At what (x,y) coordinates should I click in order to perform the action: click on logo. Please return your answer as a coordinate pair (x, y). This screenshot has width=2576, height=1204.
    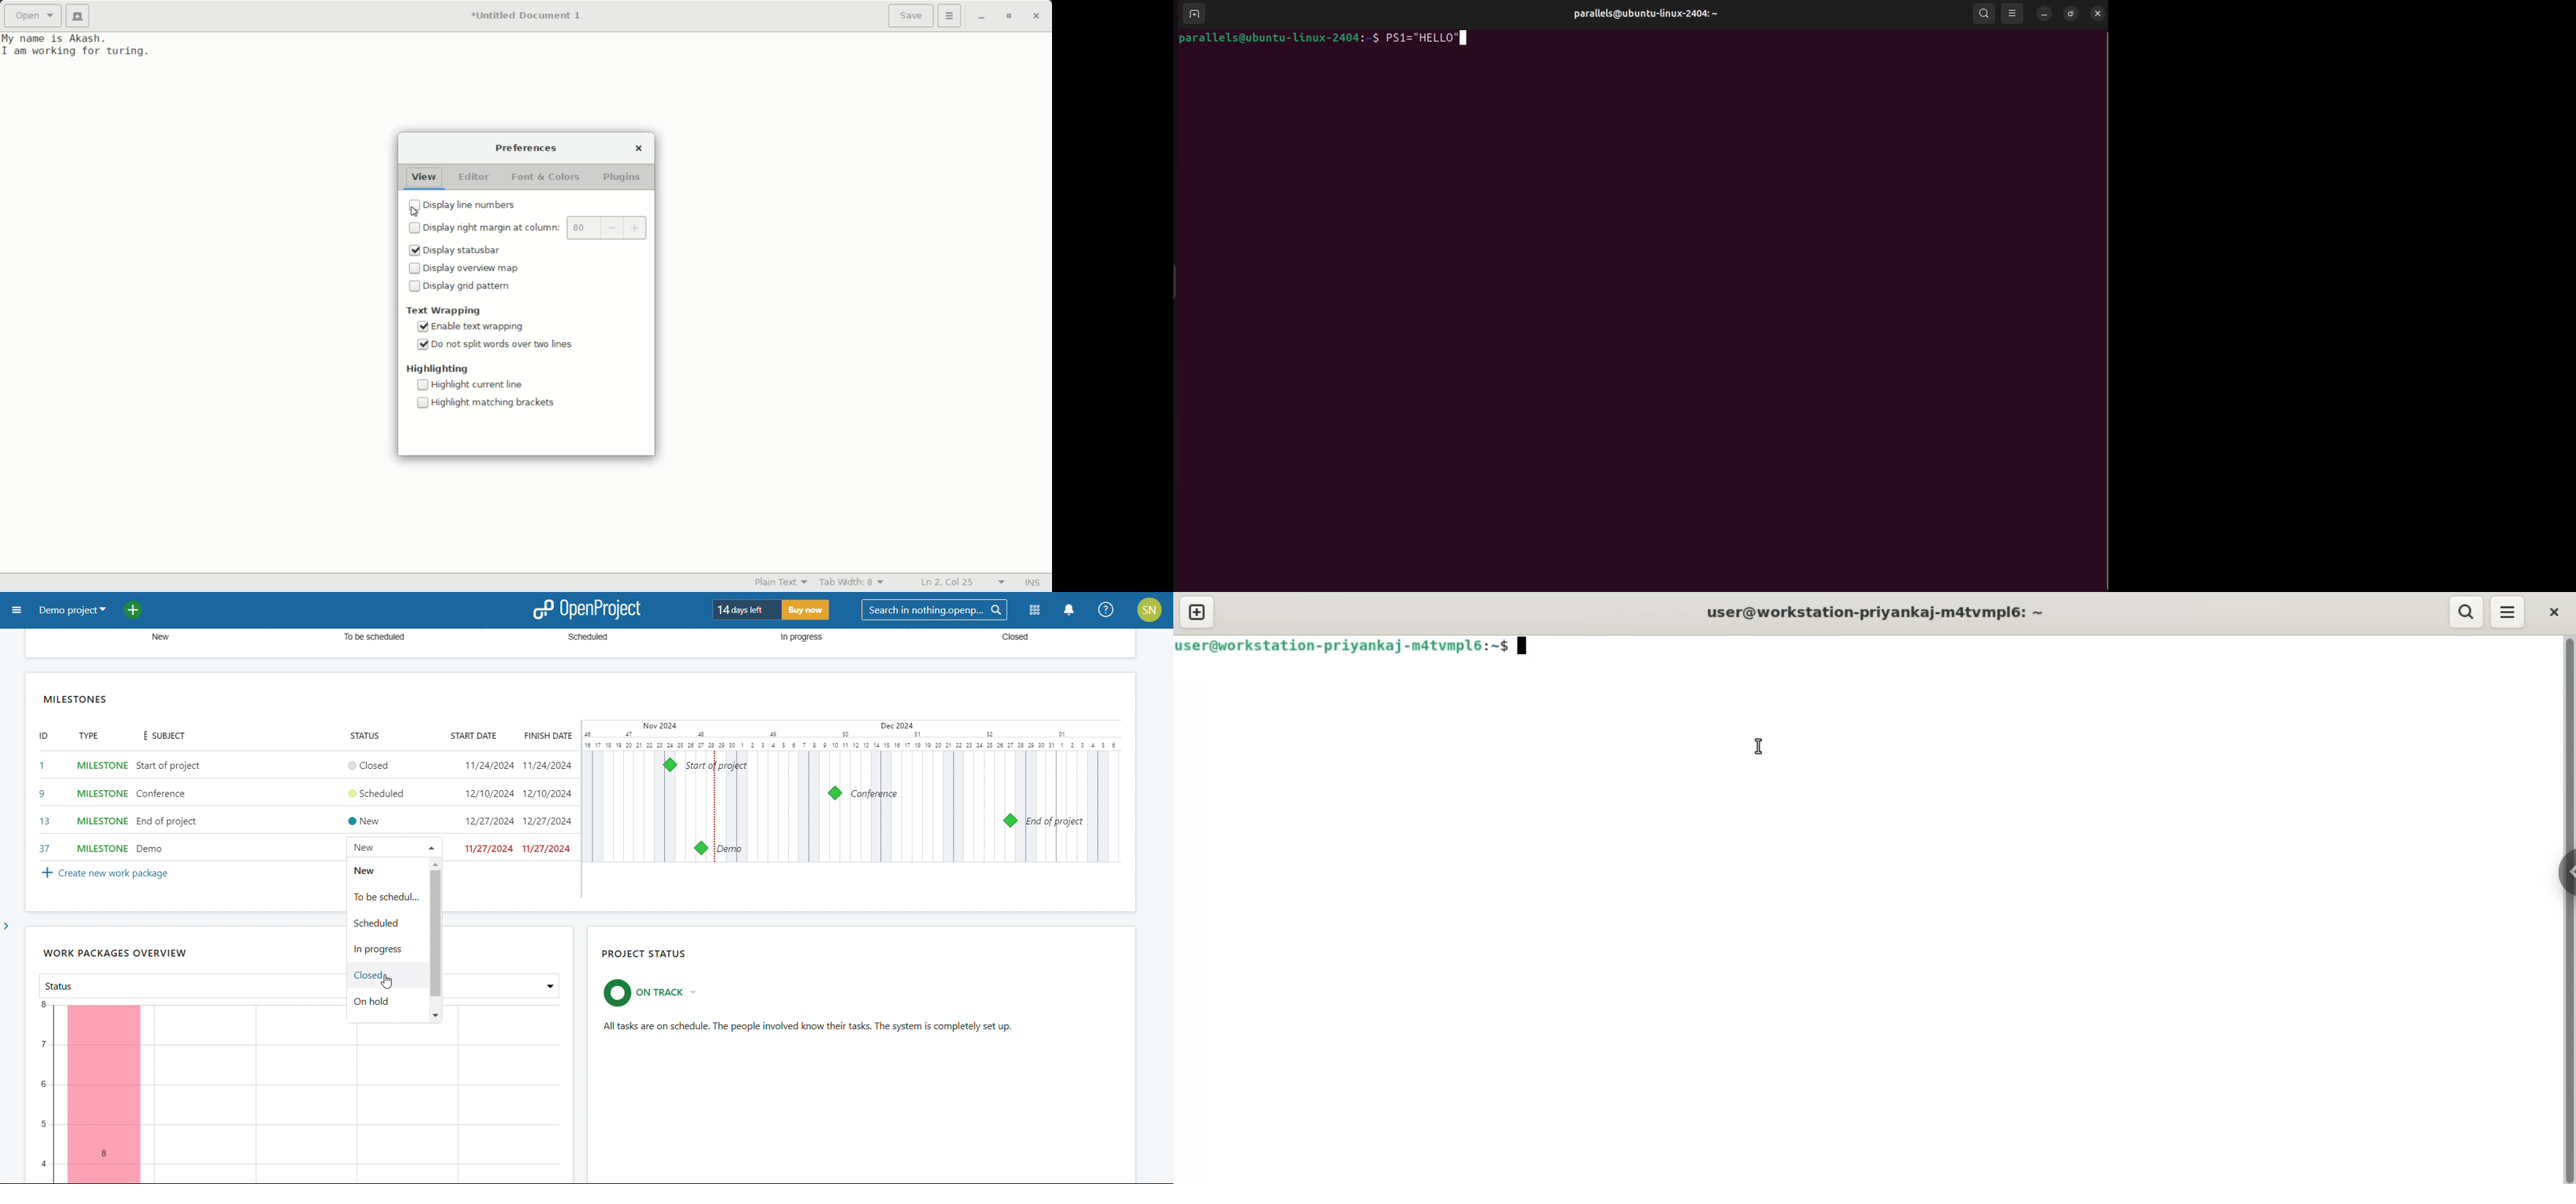
    Looking at the image, I should click on (586, 610).